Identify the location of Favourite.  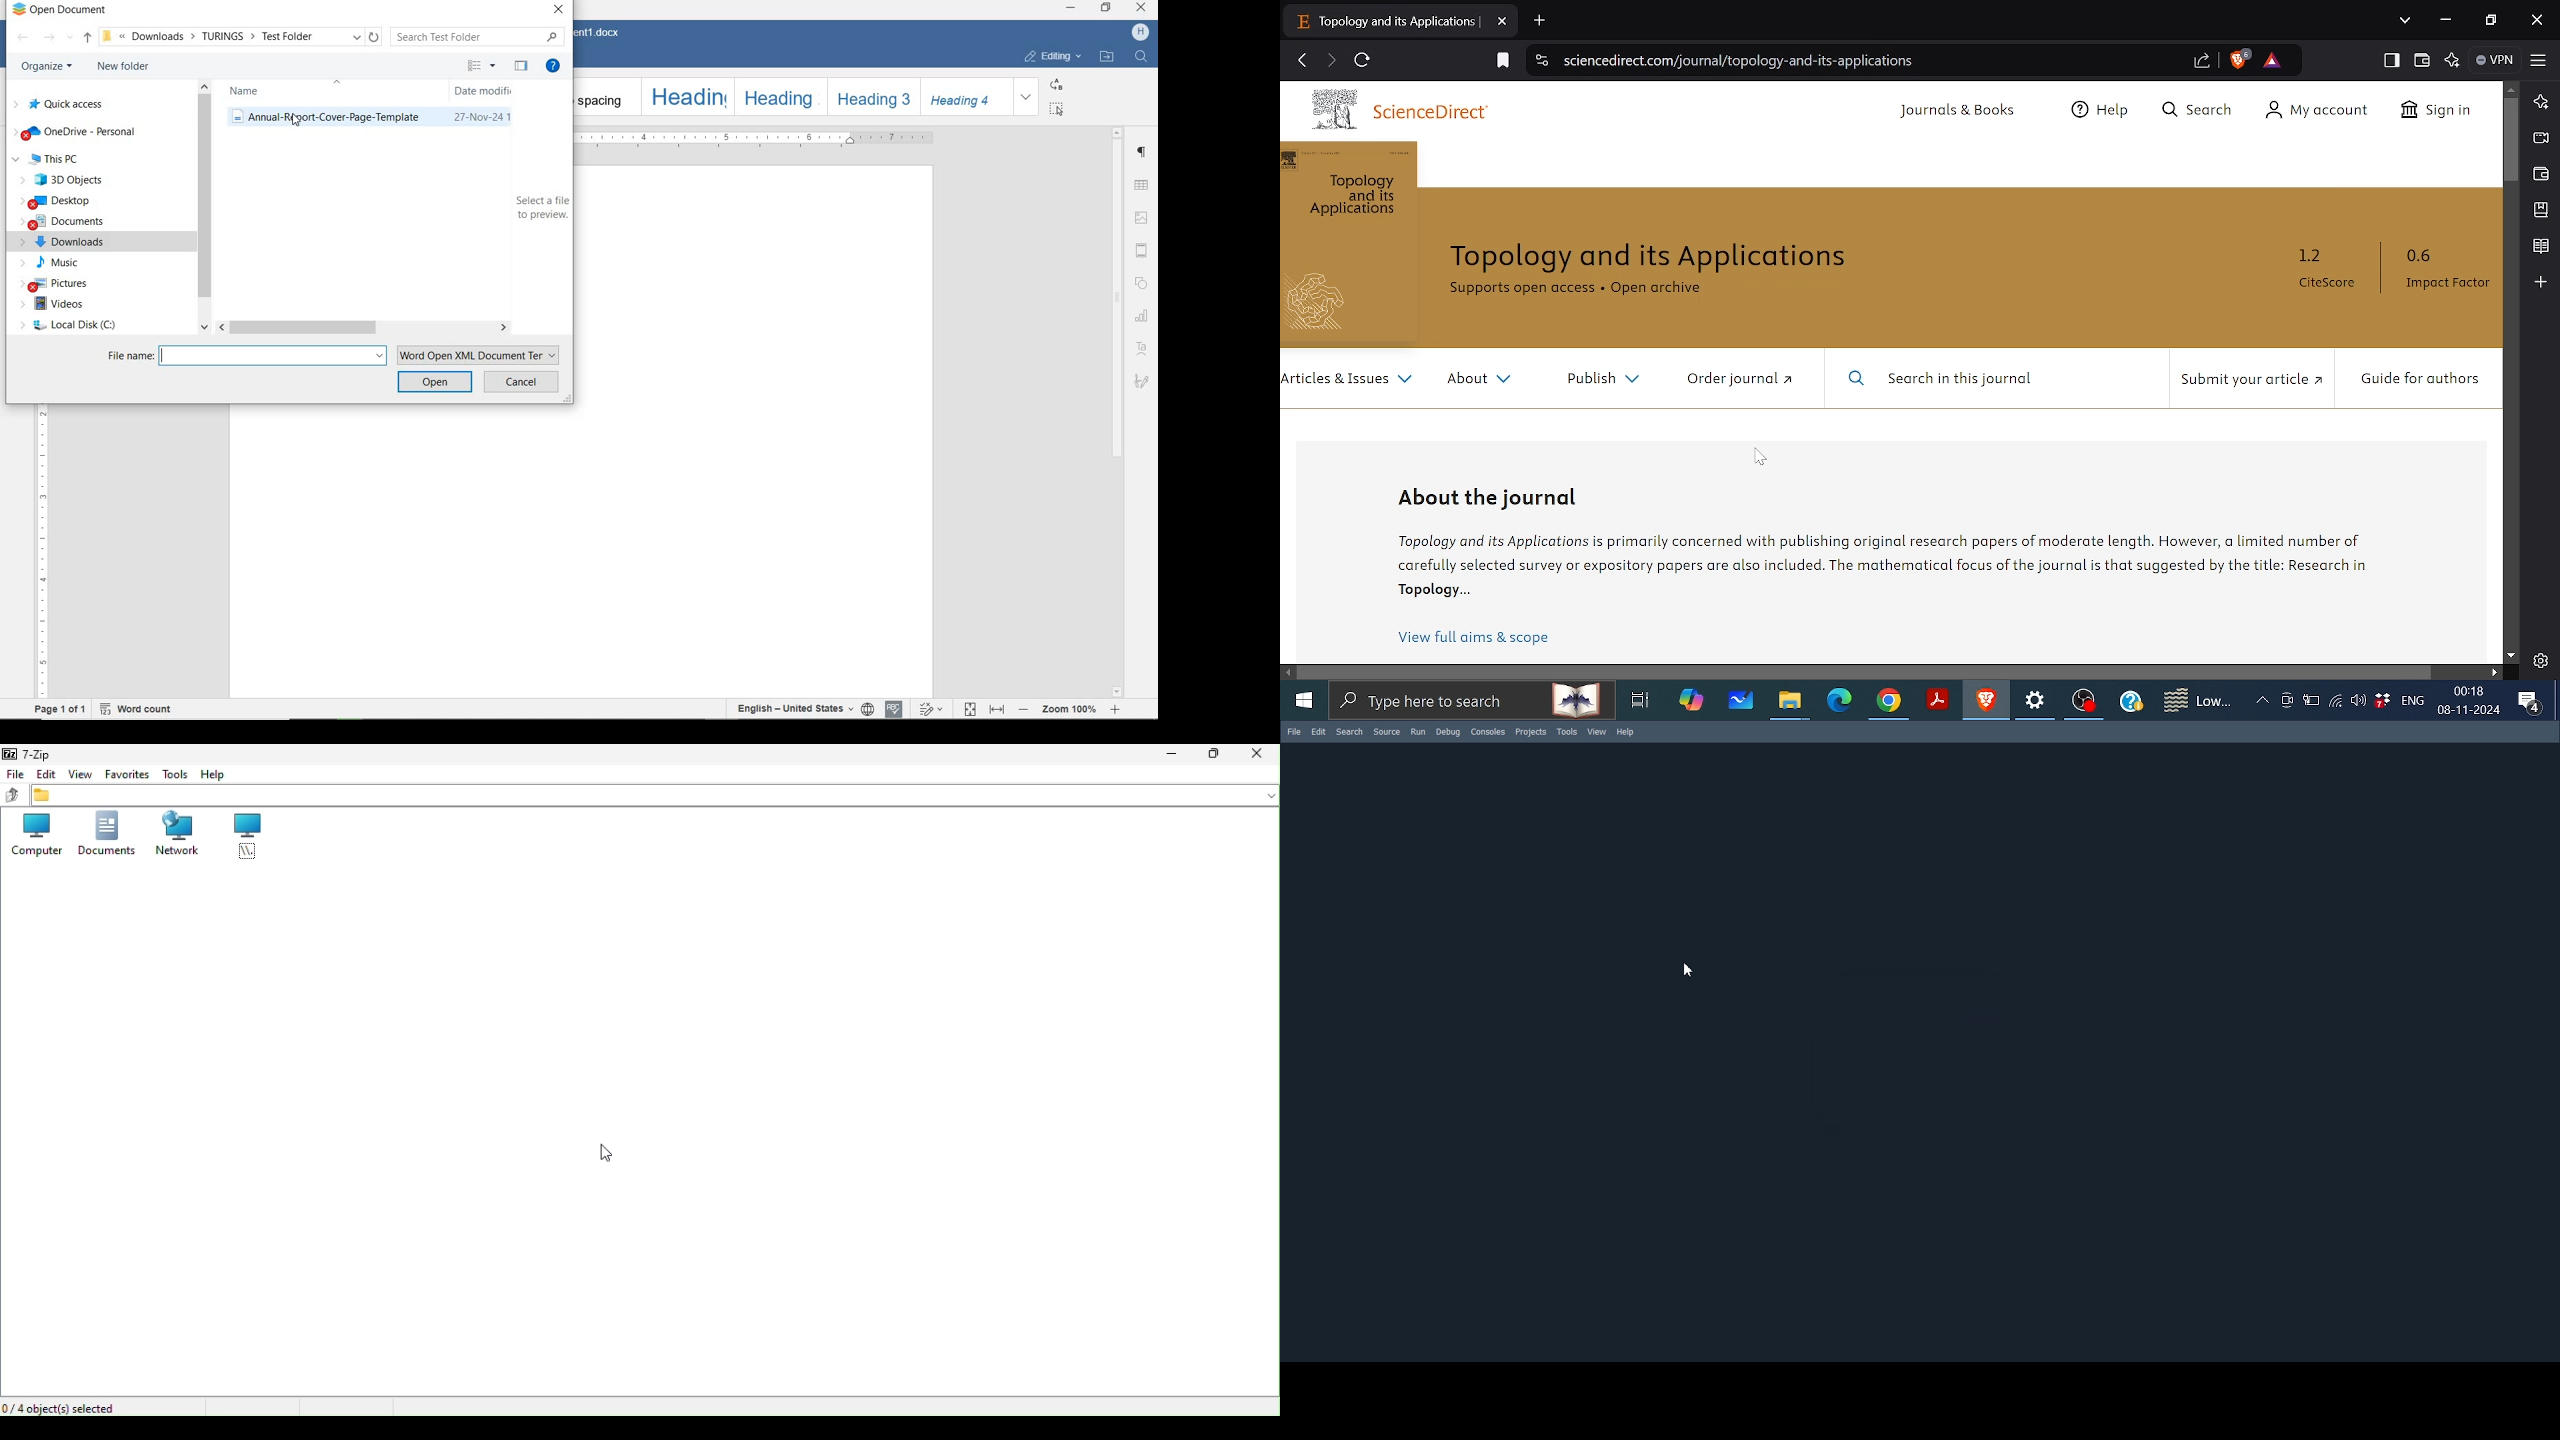
(127, 775).